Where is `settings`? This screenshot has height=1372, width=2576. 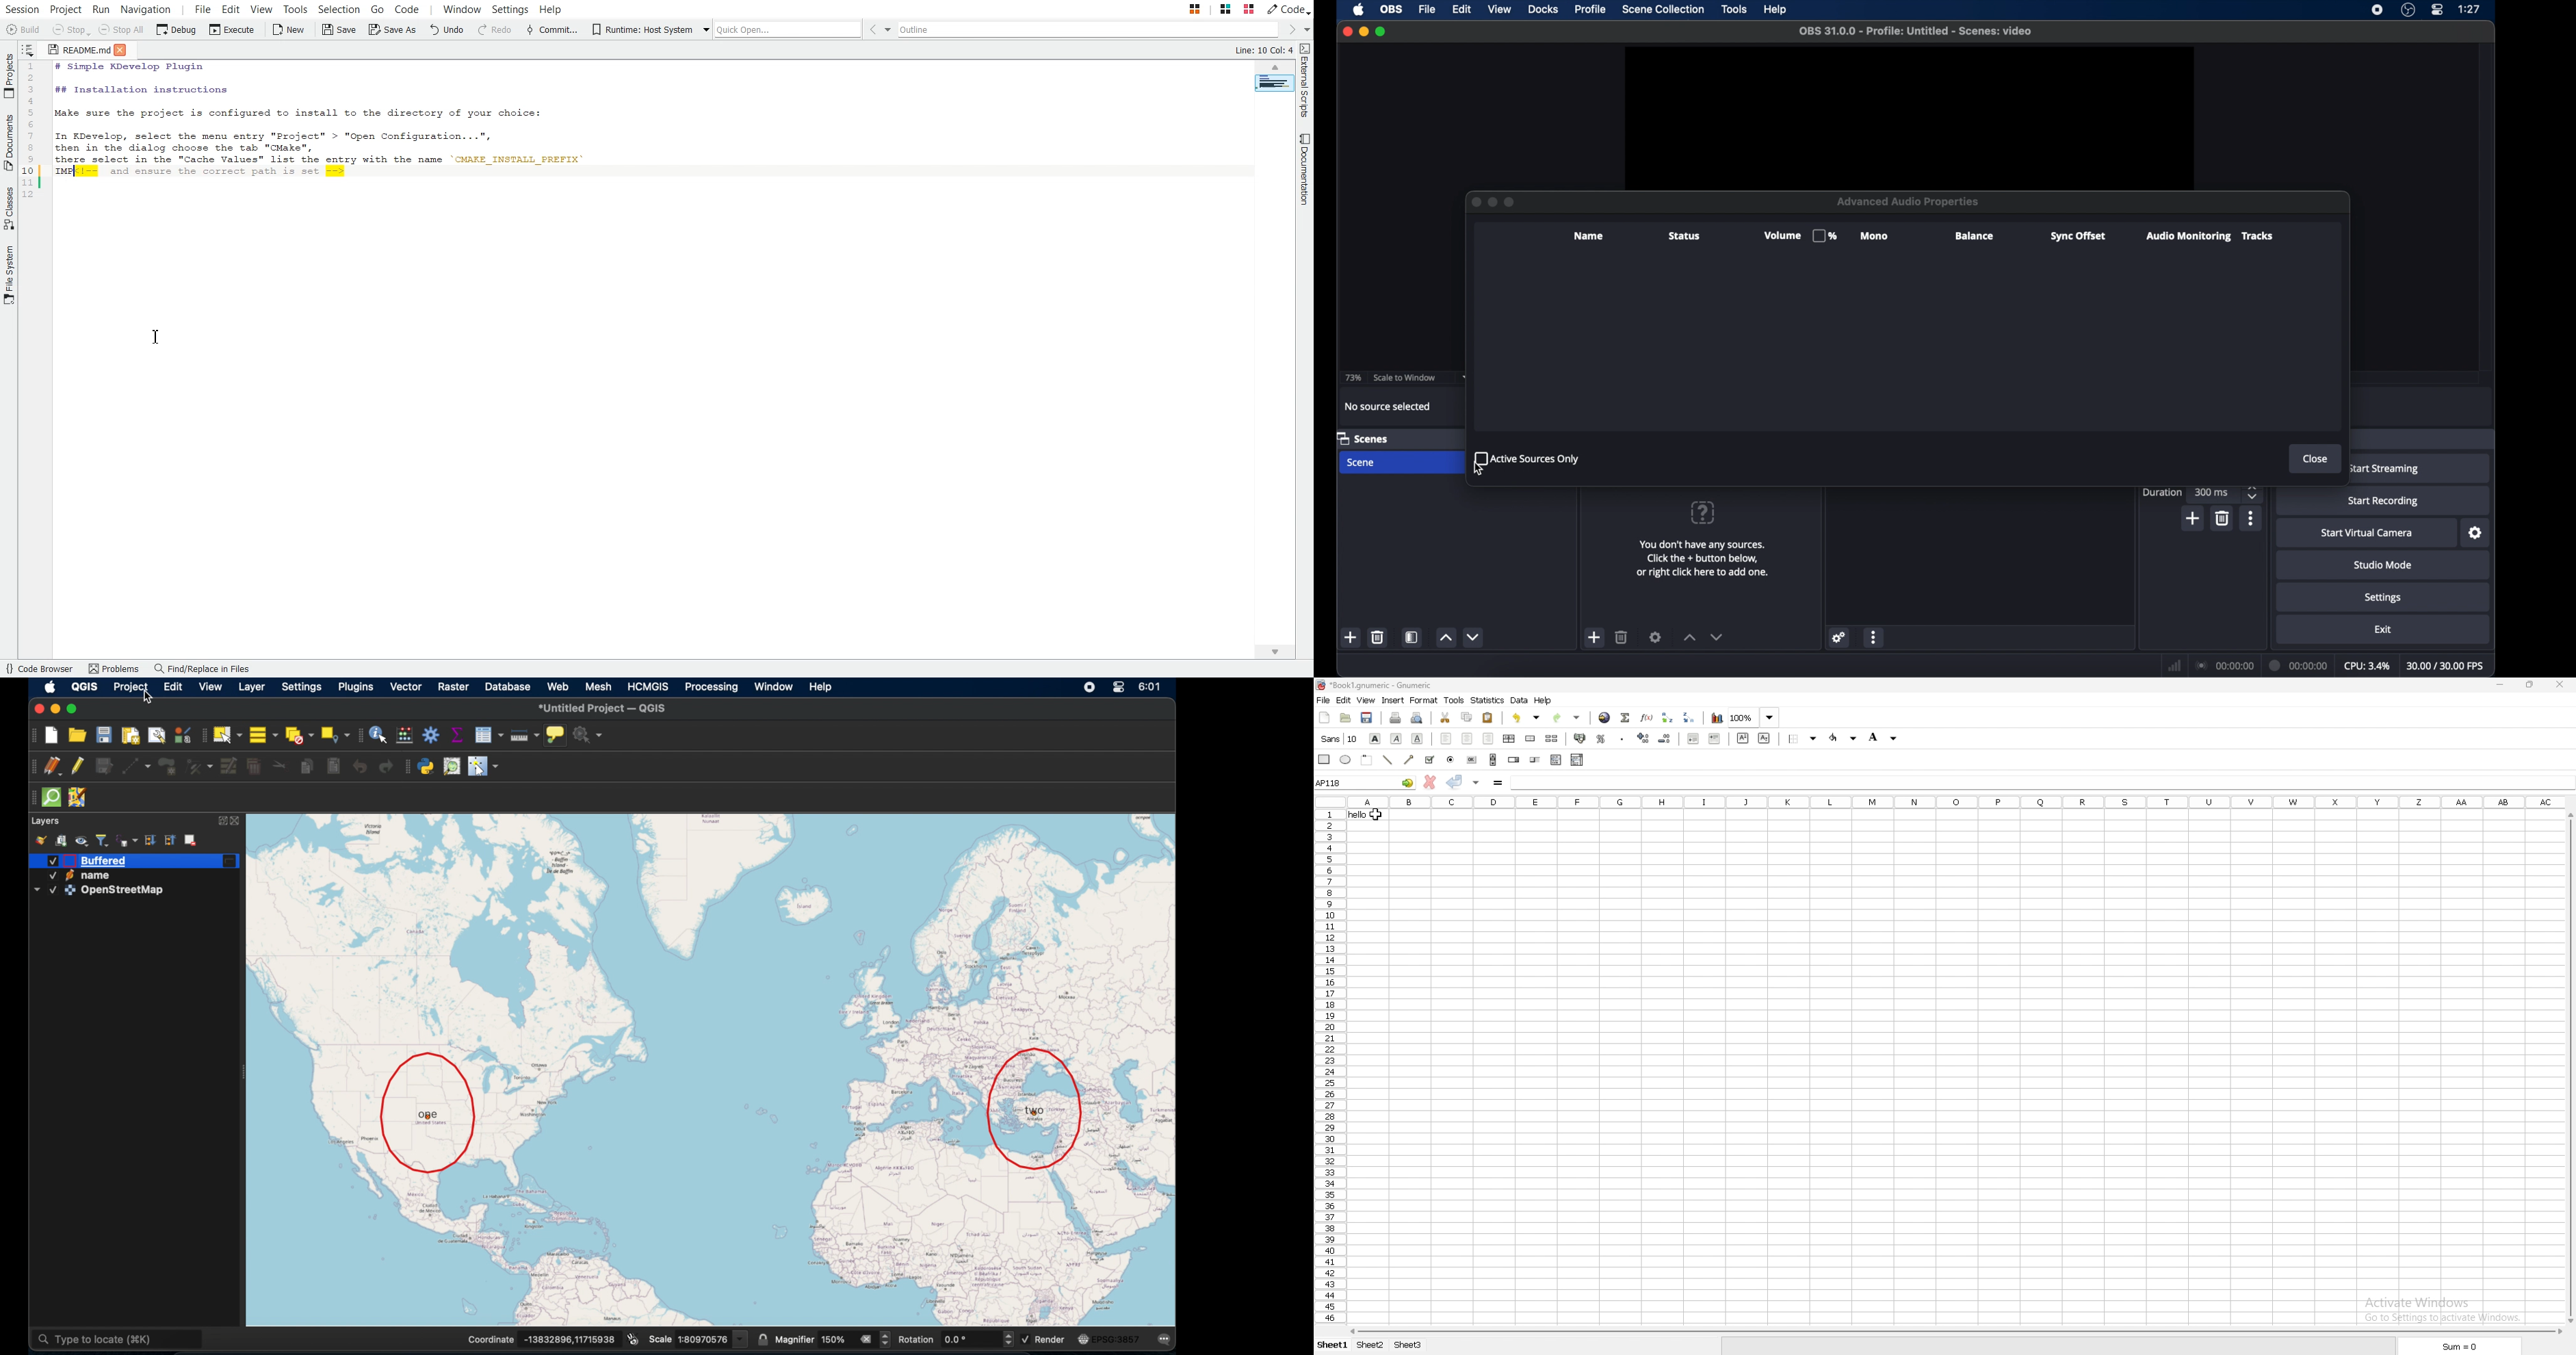 settings is located at coordinates (1840, 637).